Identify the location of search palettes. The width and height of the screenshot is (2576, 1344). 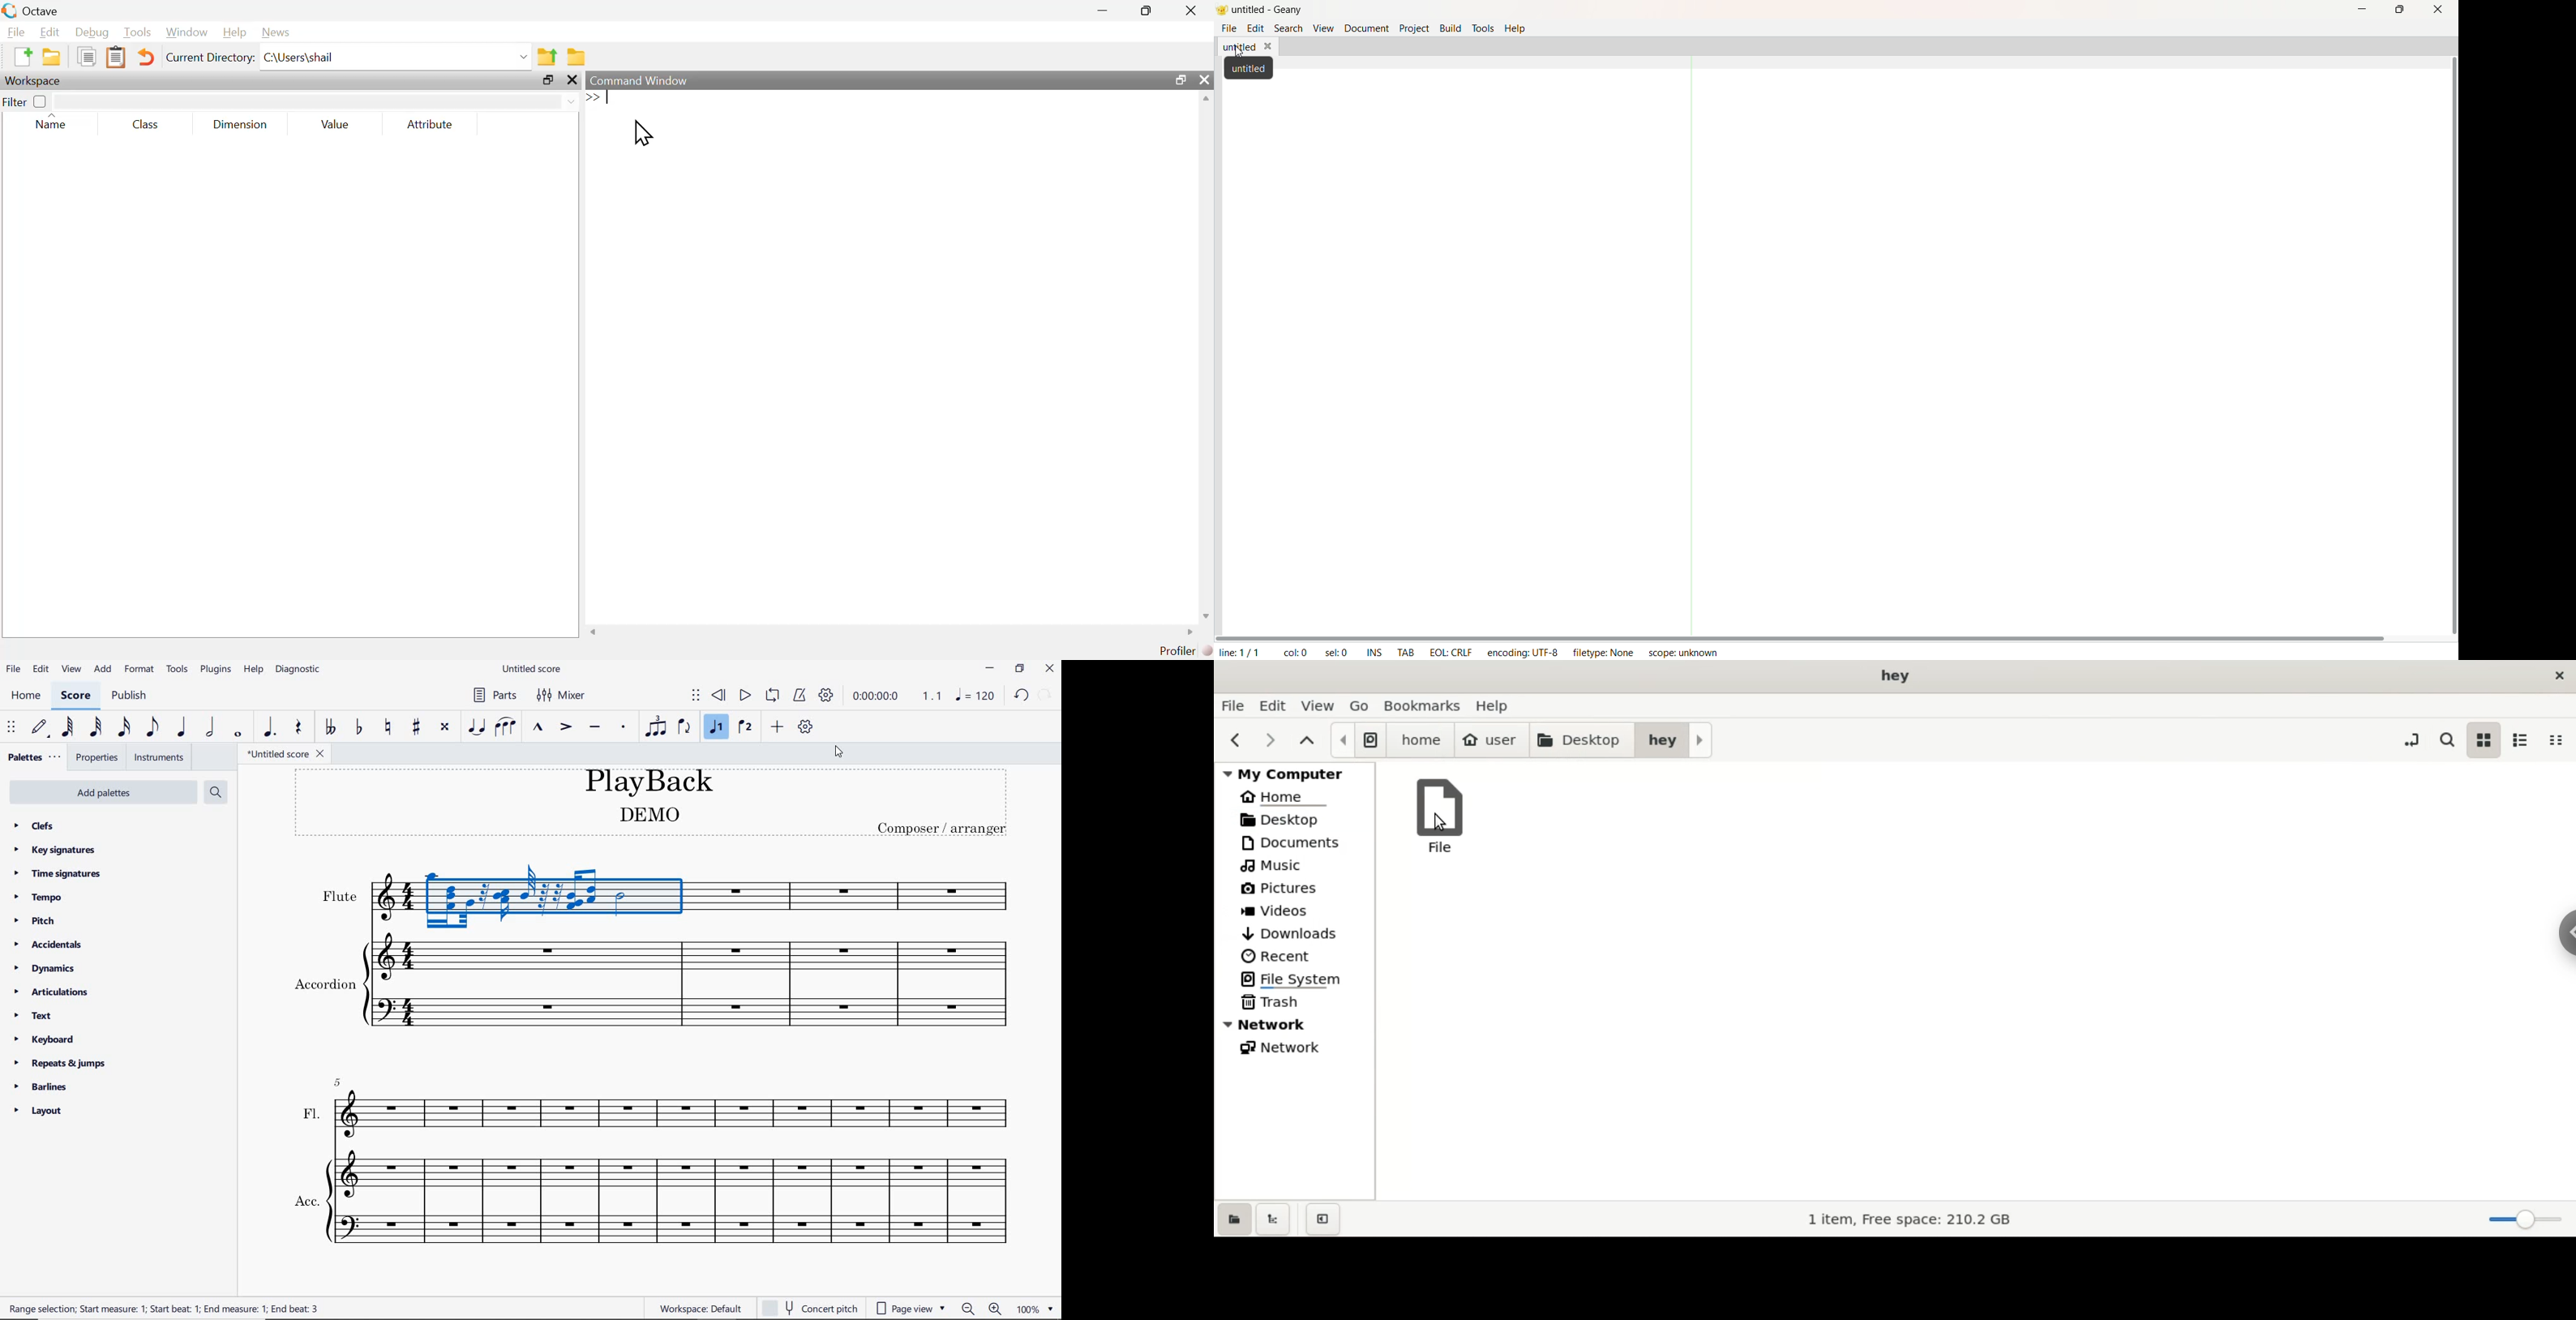
(216, 793).